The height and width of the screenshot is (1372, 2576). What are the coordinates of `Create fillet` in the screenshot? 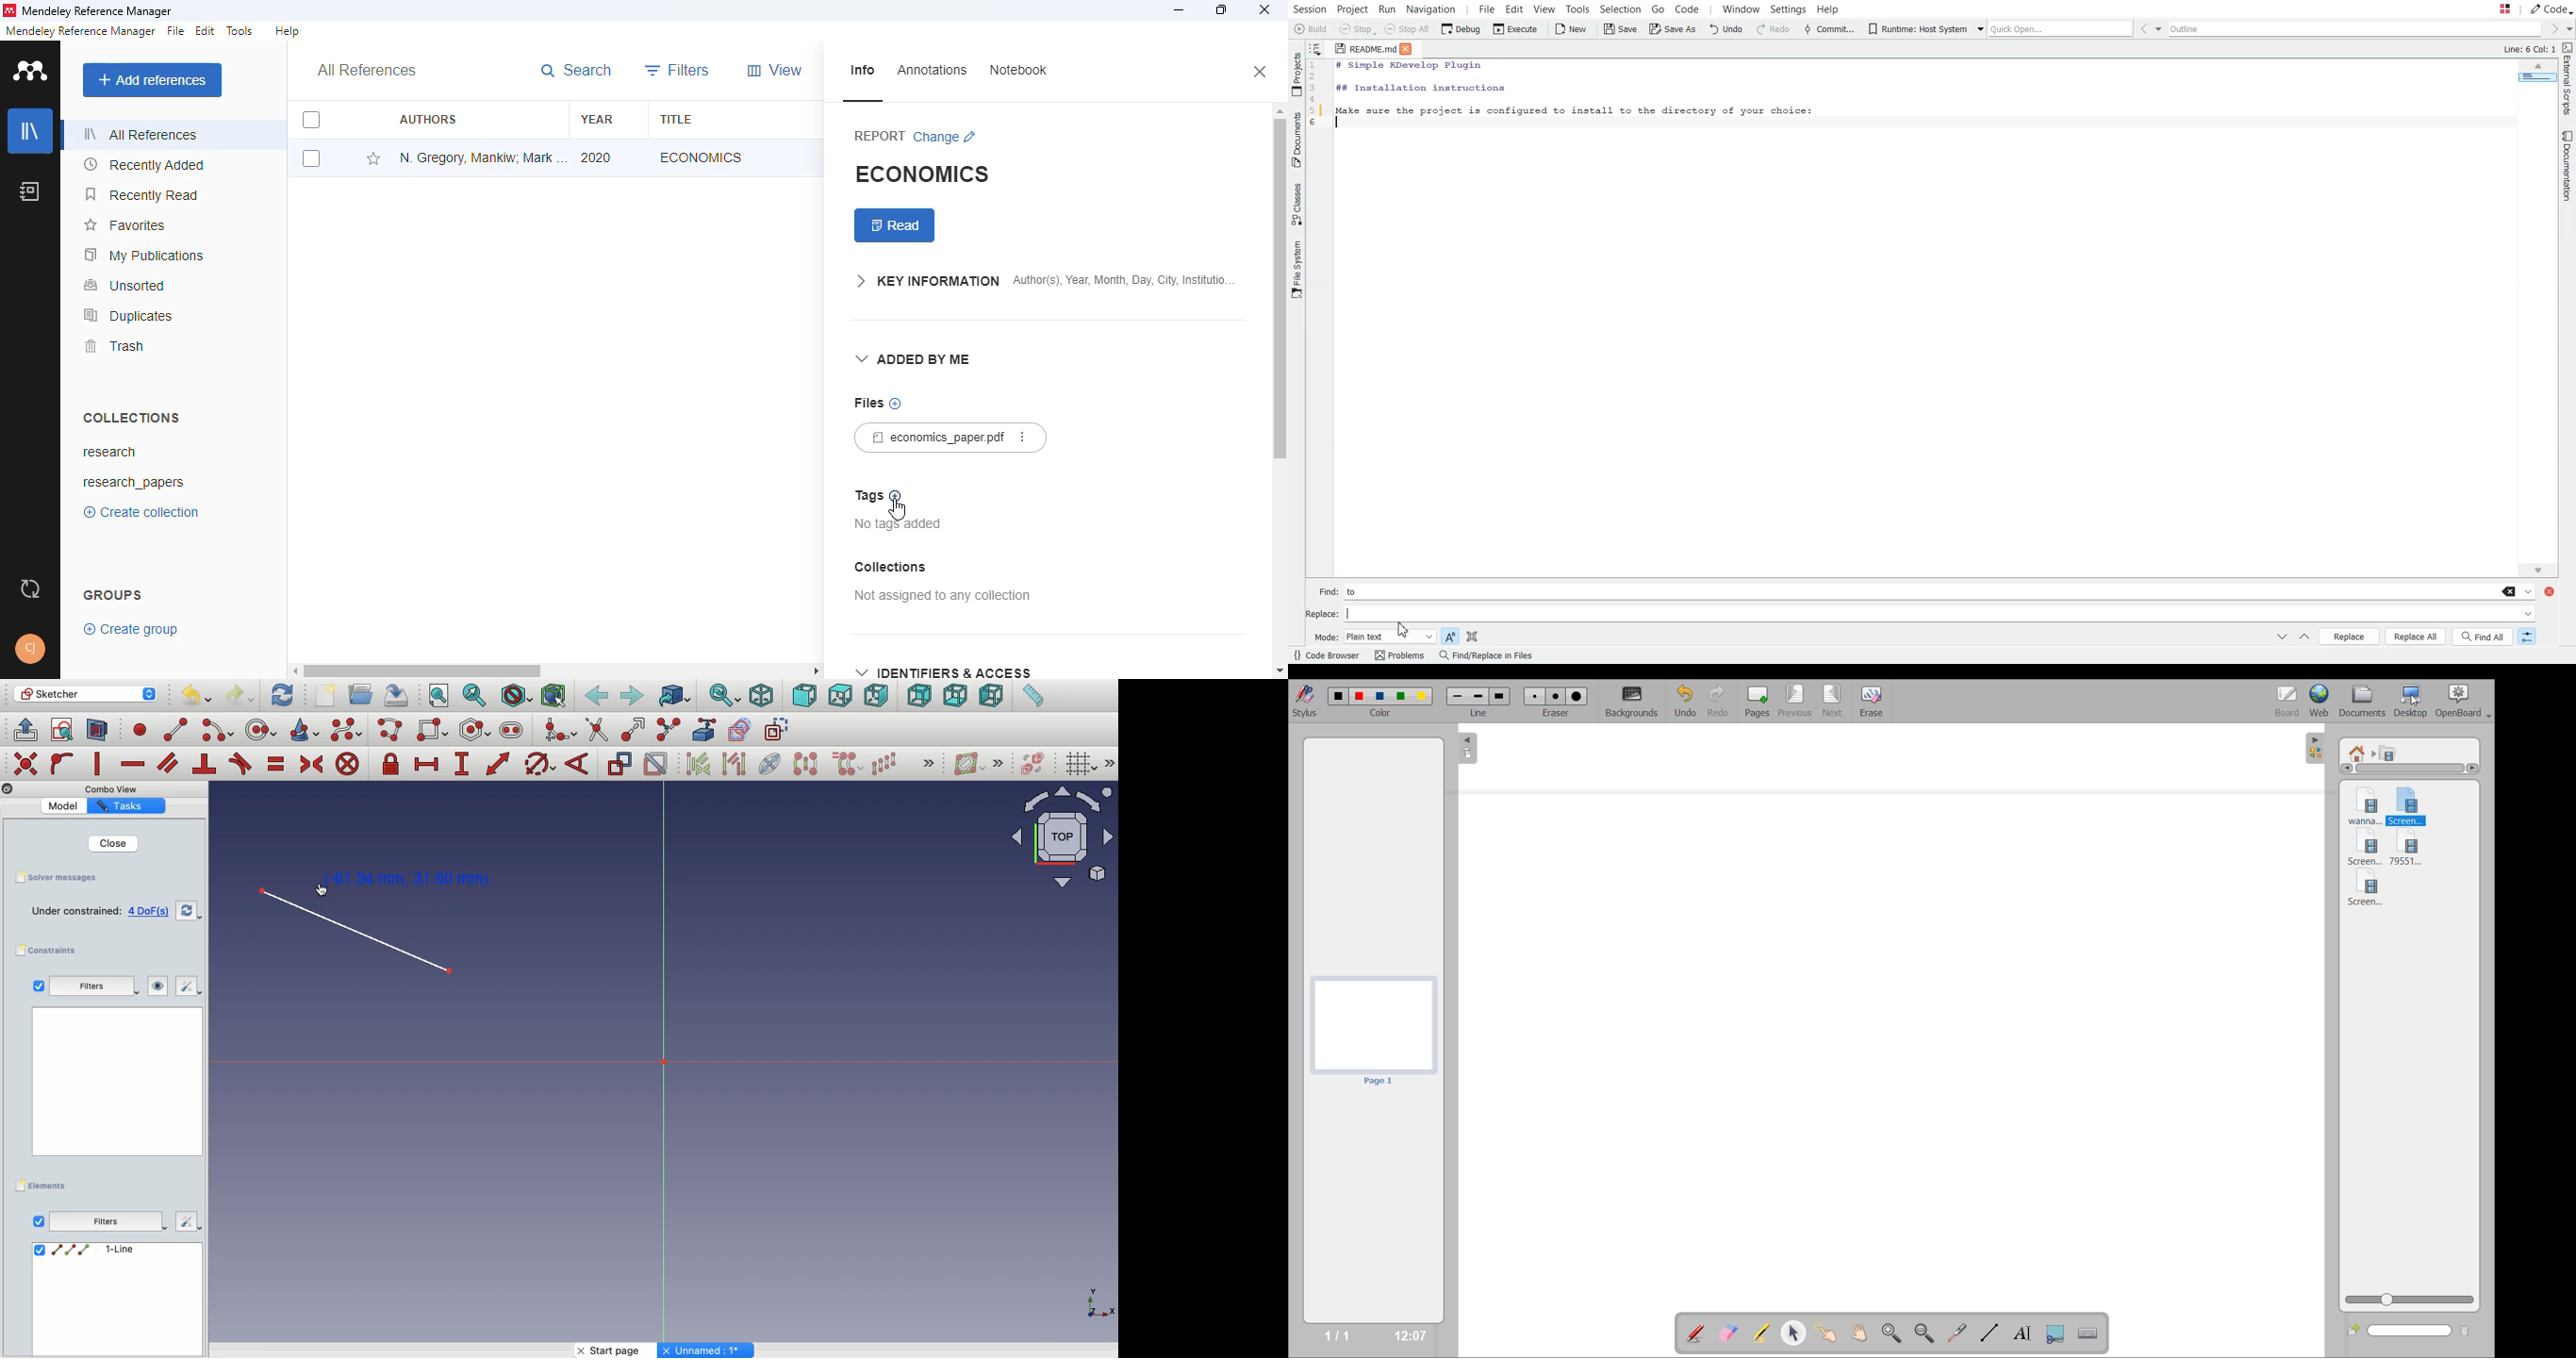 It's located at (559, 730).